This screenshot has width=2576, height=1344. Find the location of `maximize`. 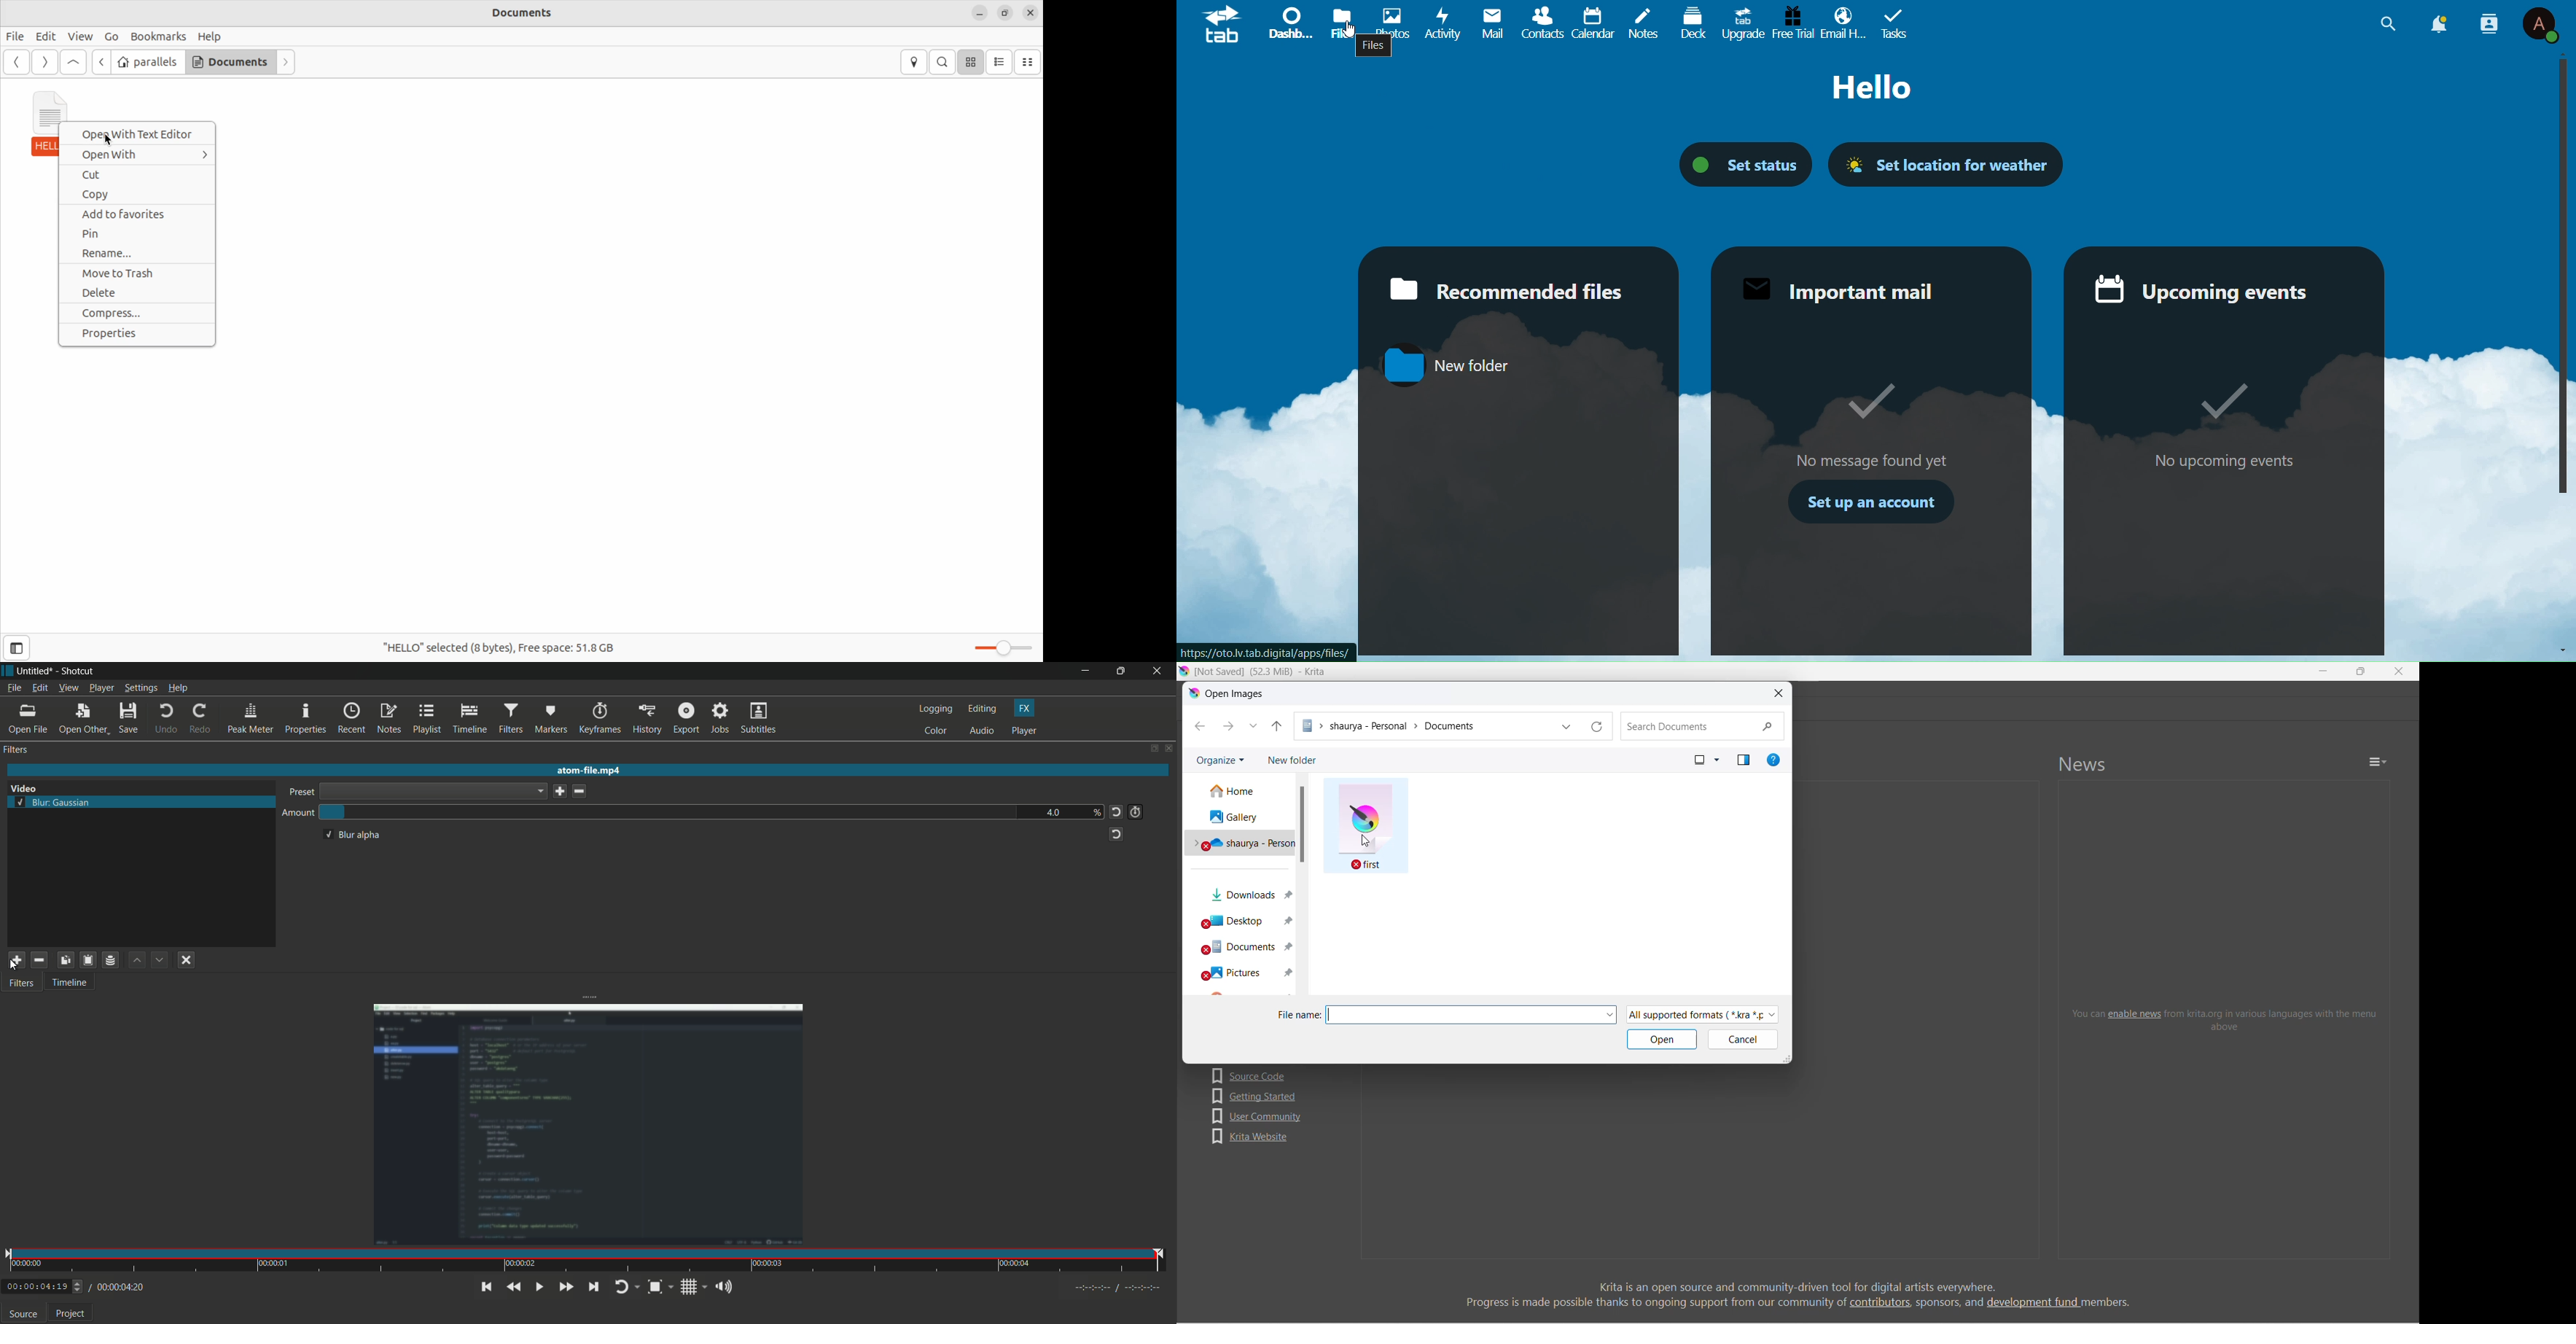

maximize is located at coordinates (1123, 671).